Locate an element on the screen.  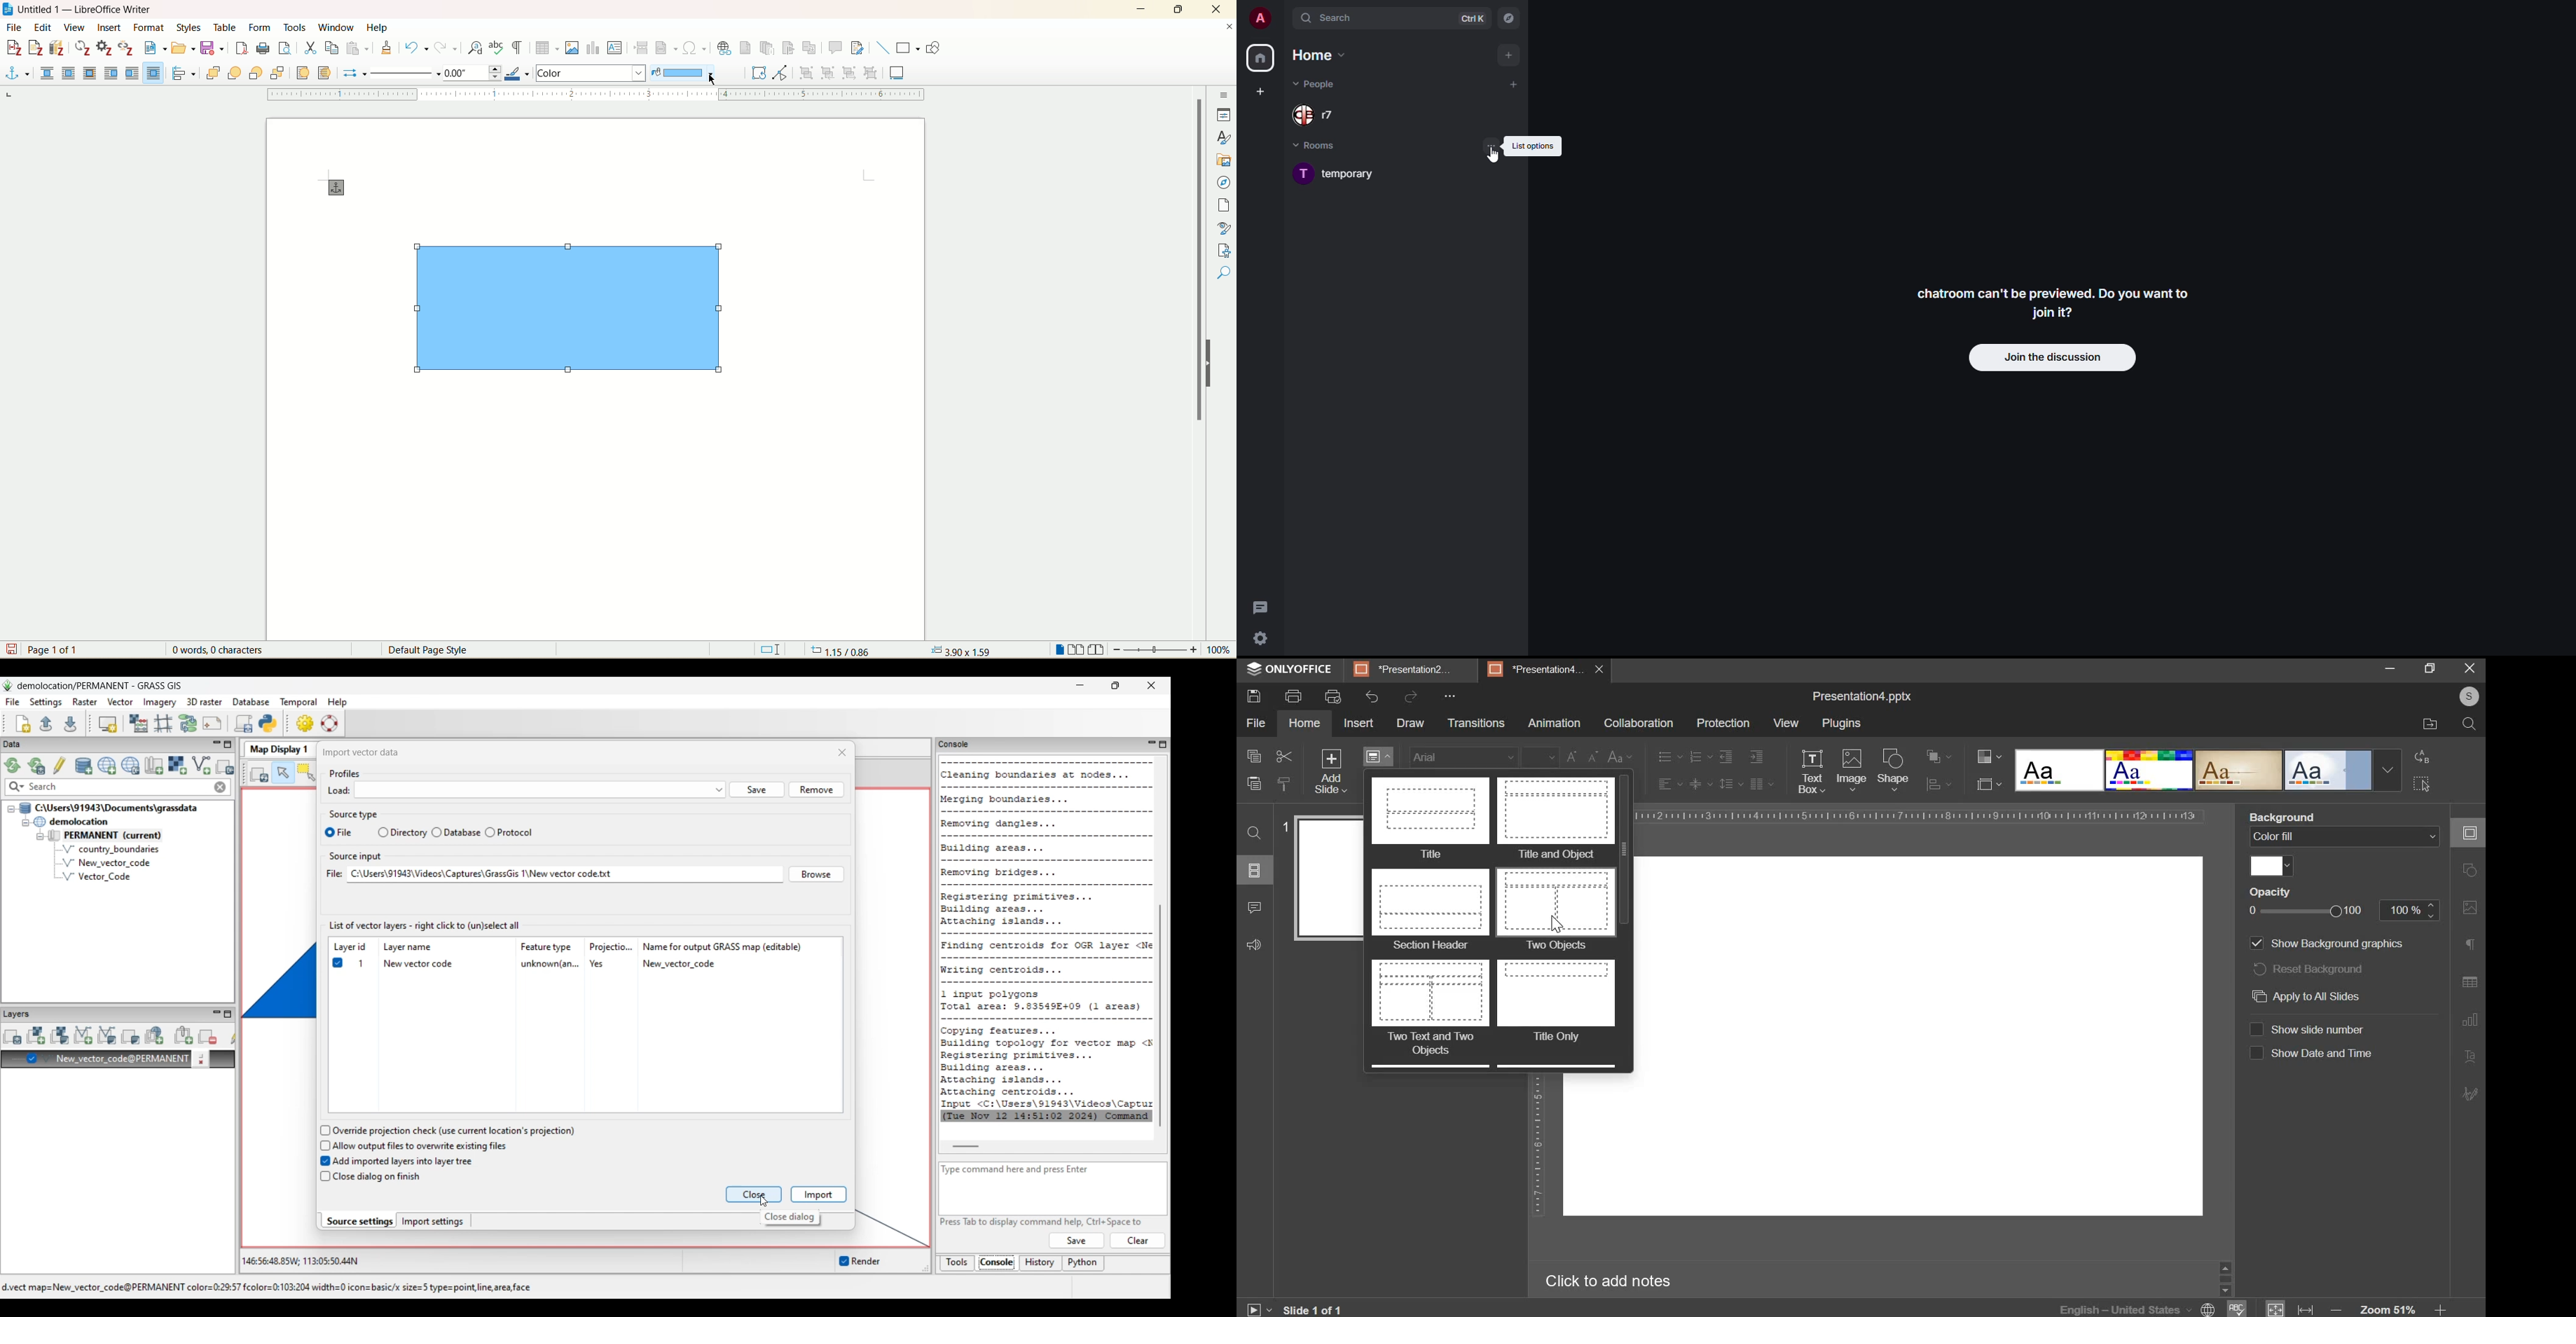
spelling is located at coordinates (497, 49).